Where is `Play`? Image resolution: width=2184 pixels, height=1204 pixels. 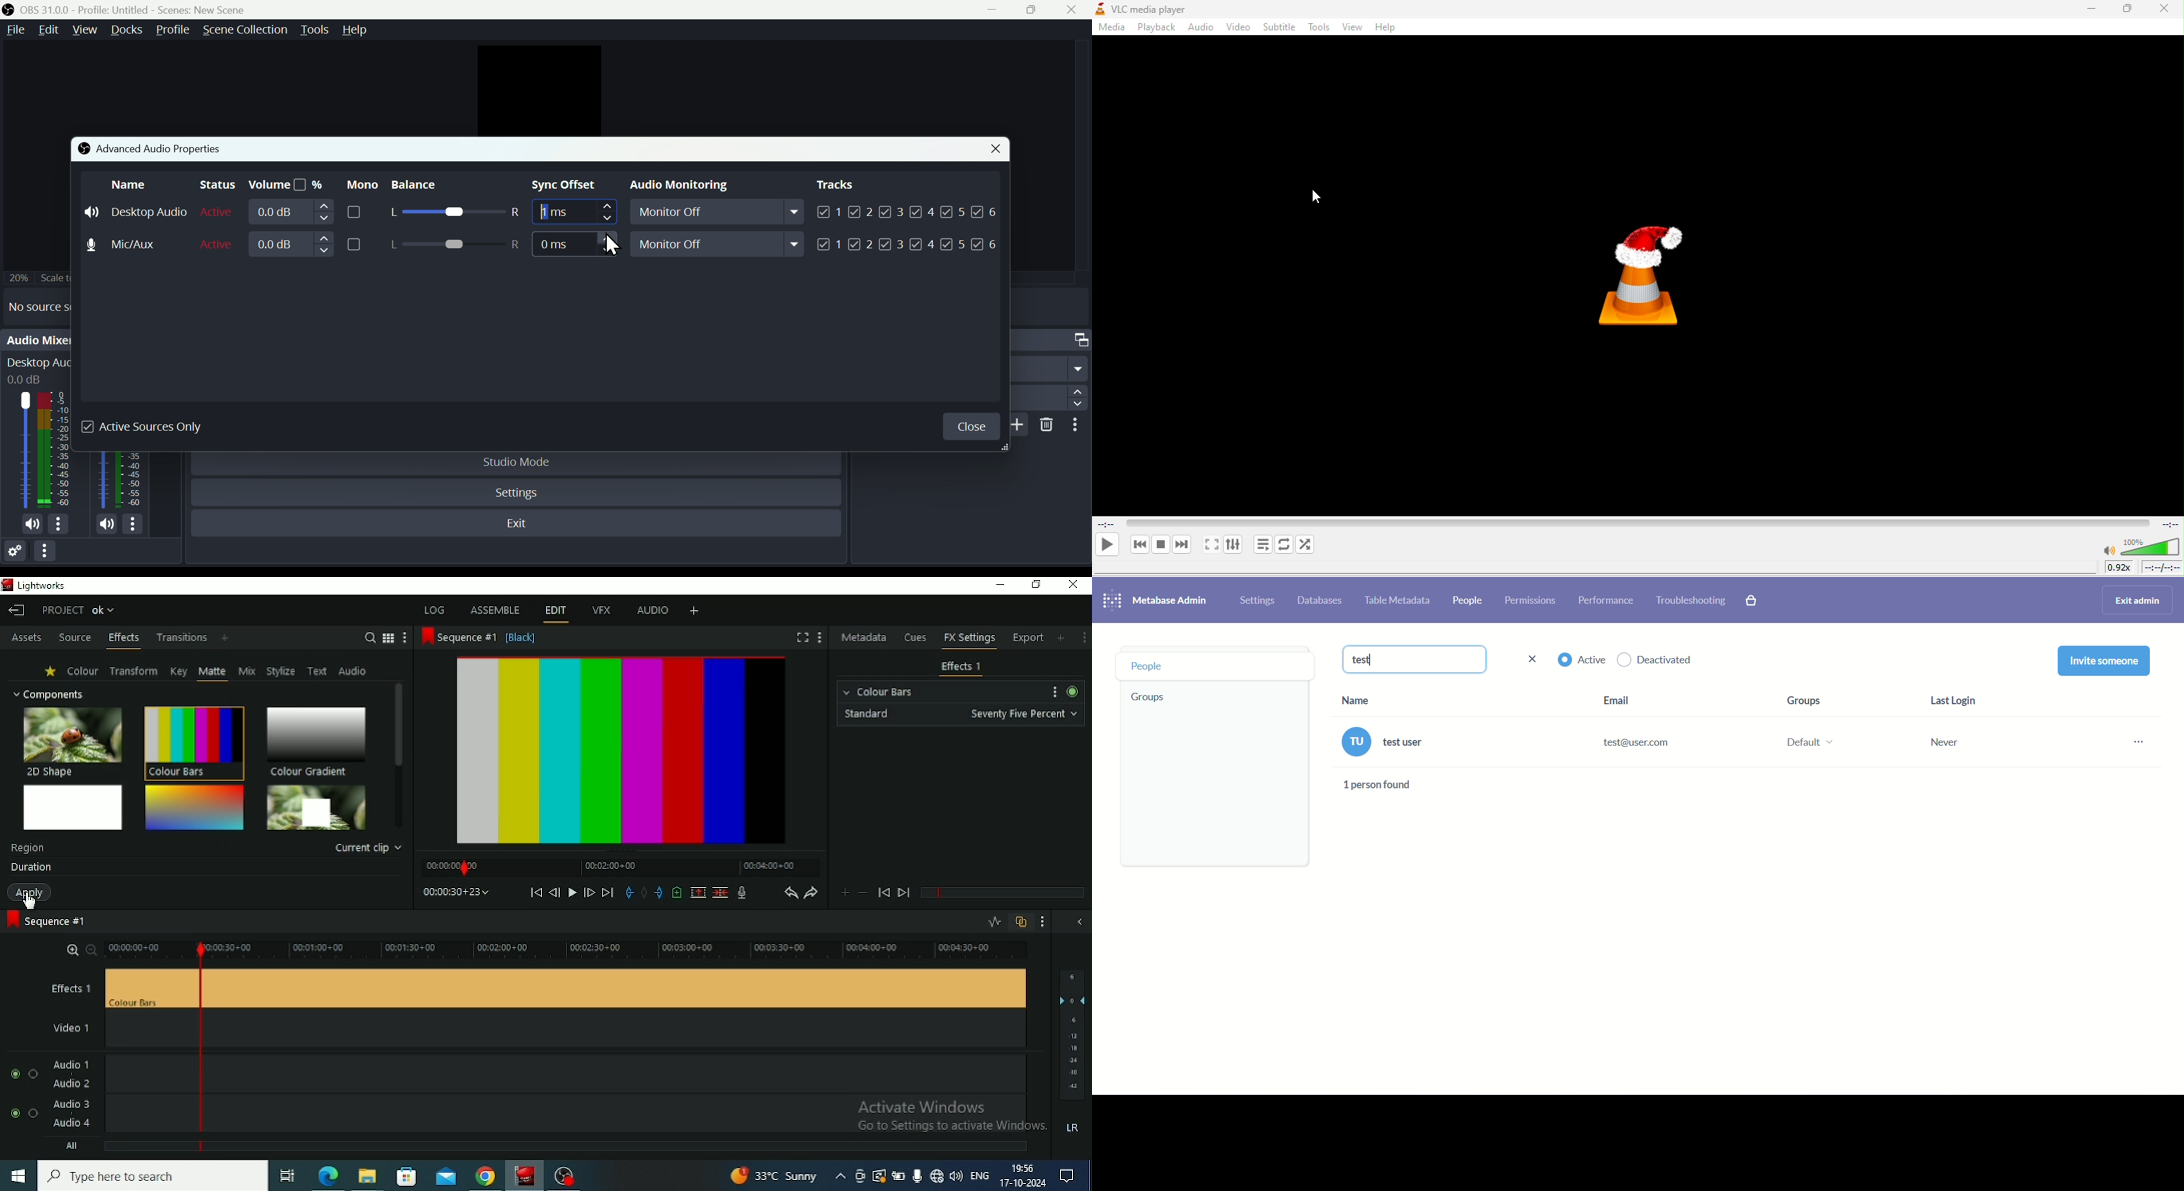 Play is located at coordinates (572, 893).